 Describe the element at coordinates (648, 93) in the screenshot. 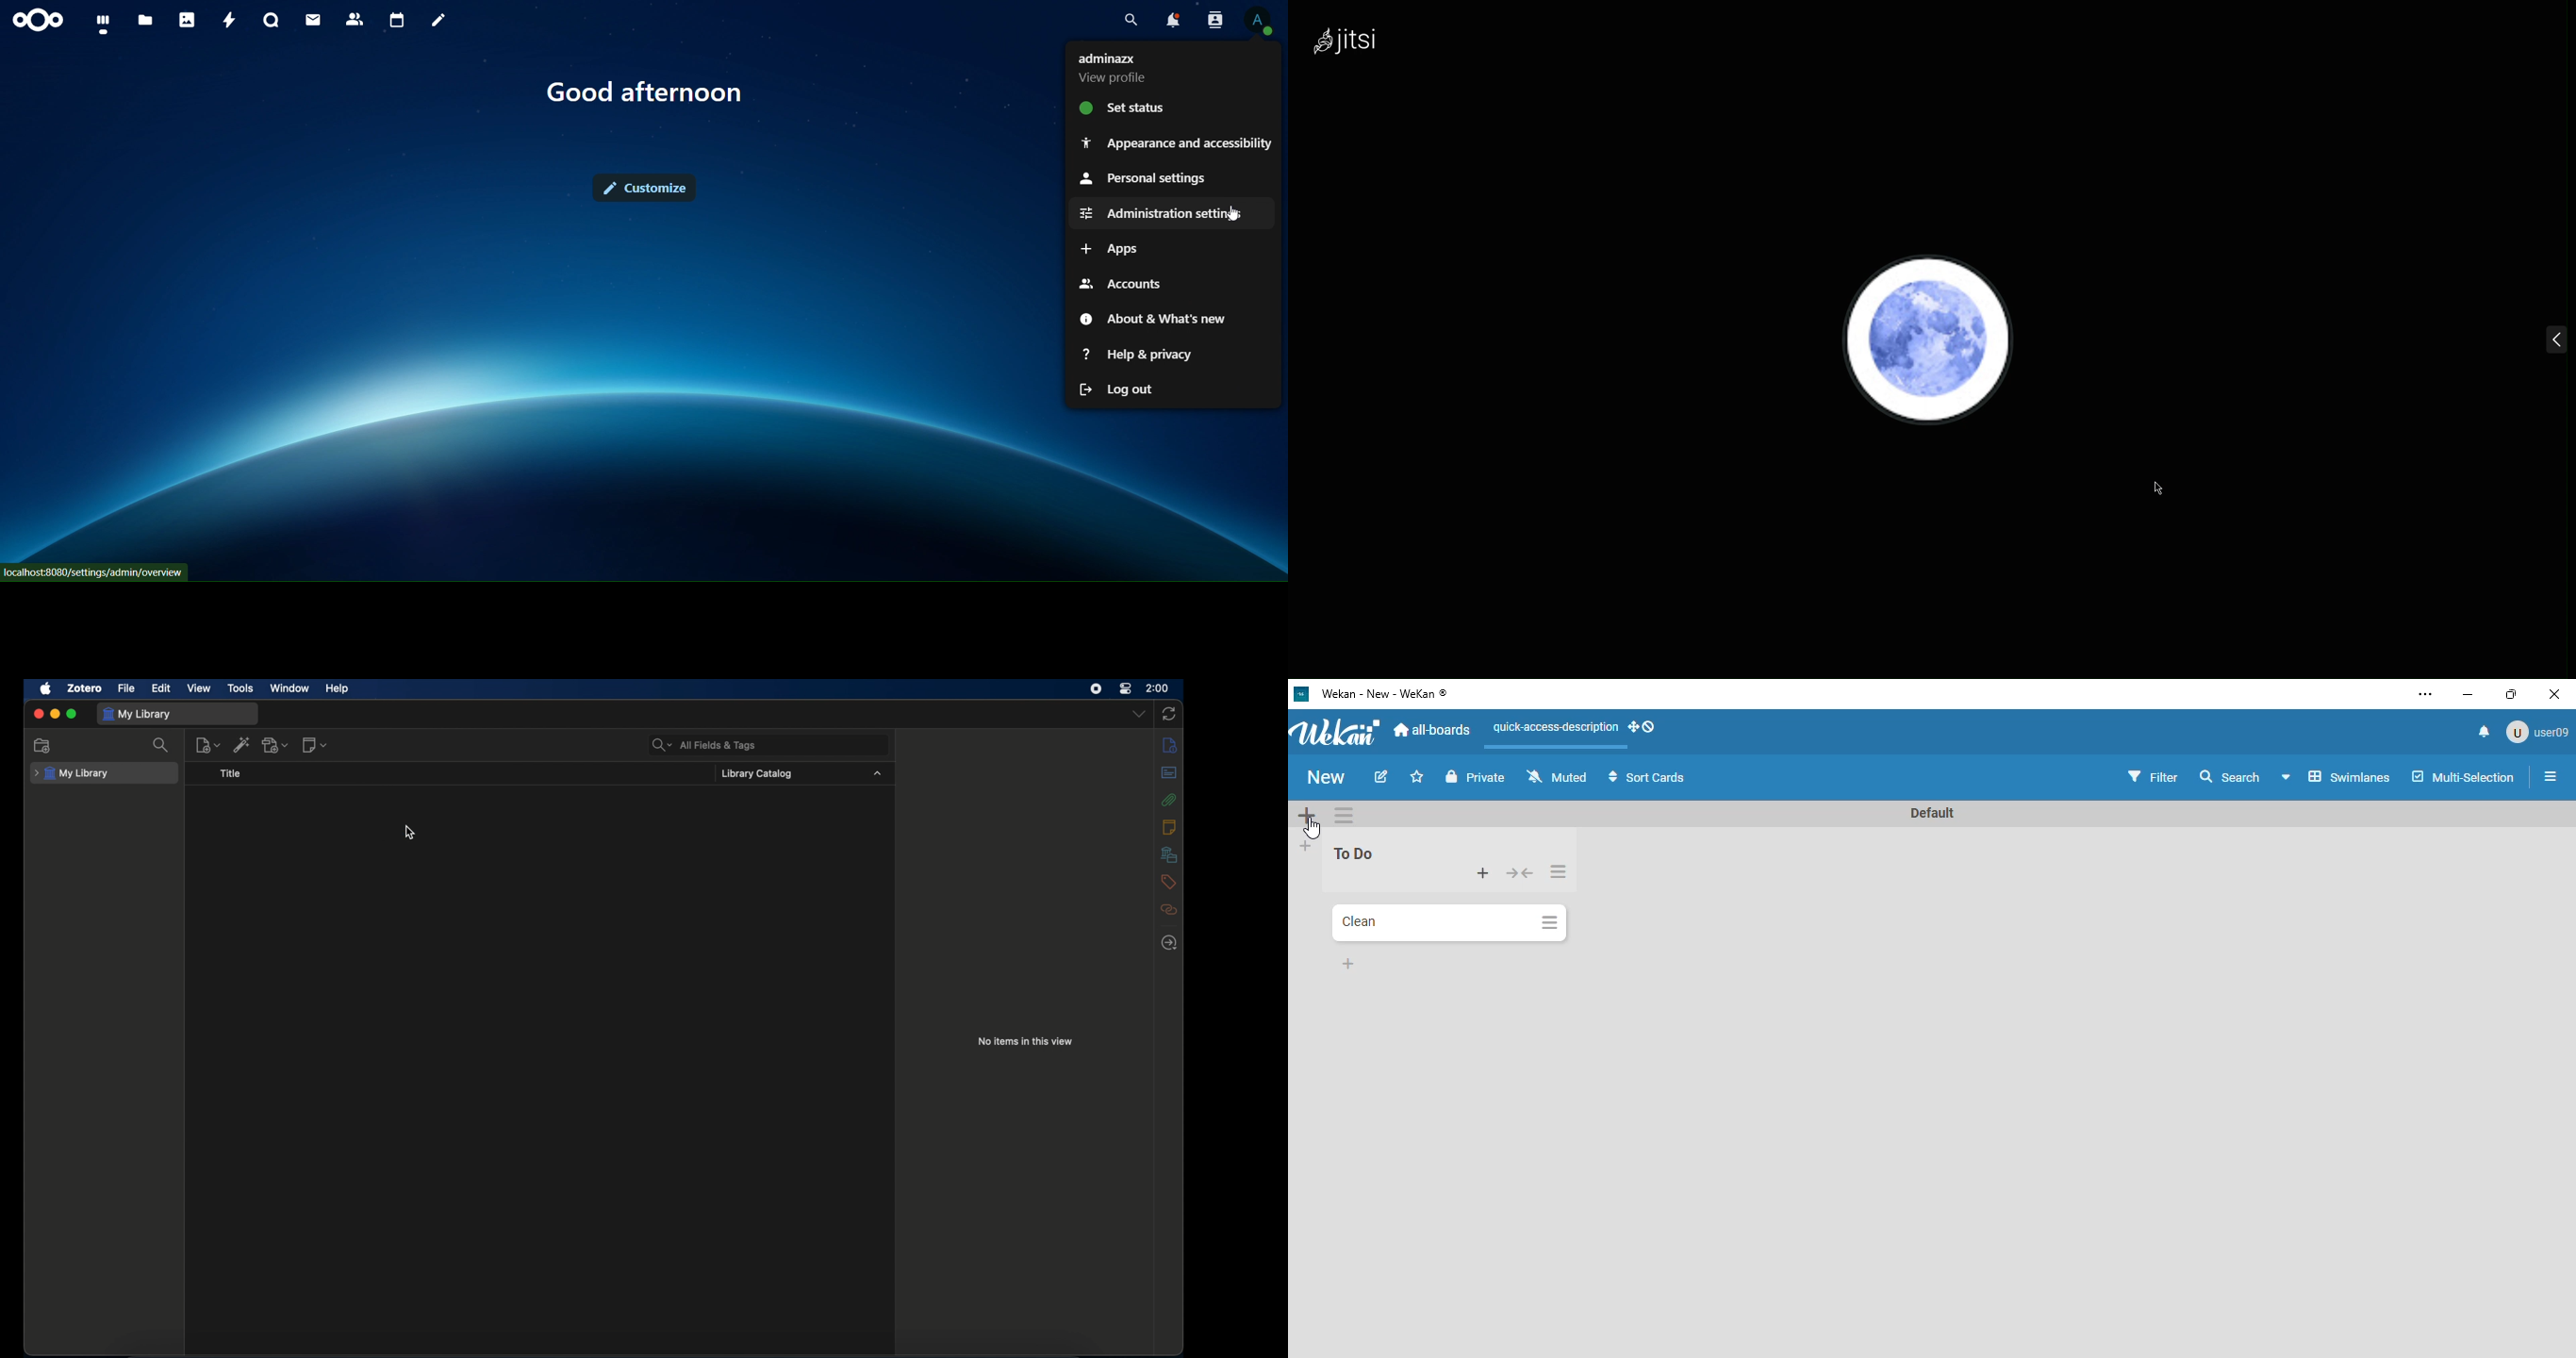

I see `Good afternoon` at that location.